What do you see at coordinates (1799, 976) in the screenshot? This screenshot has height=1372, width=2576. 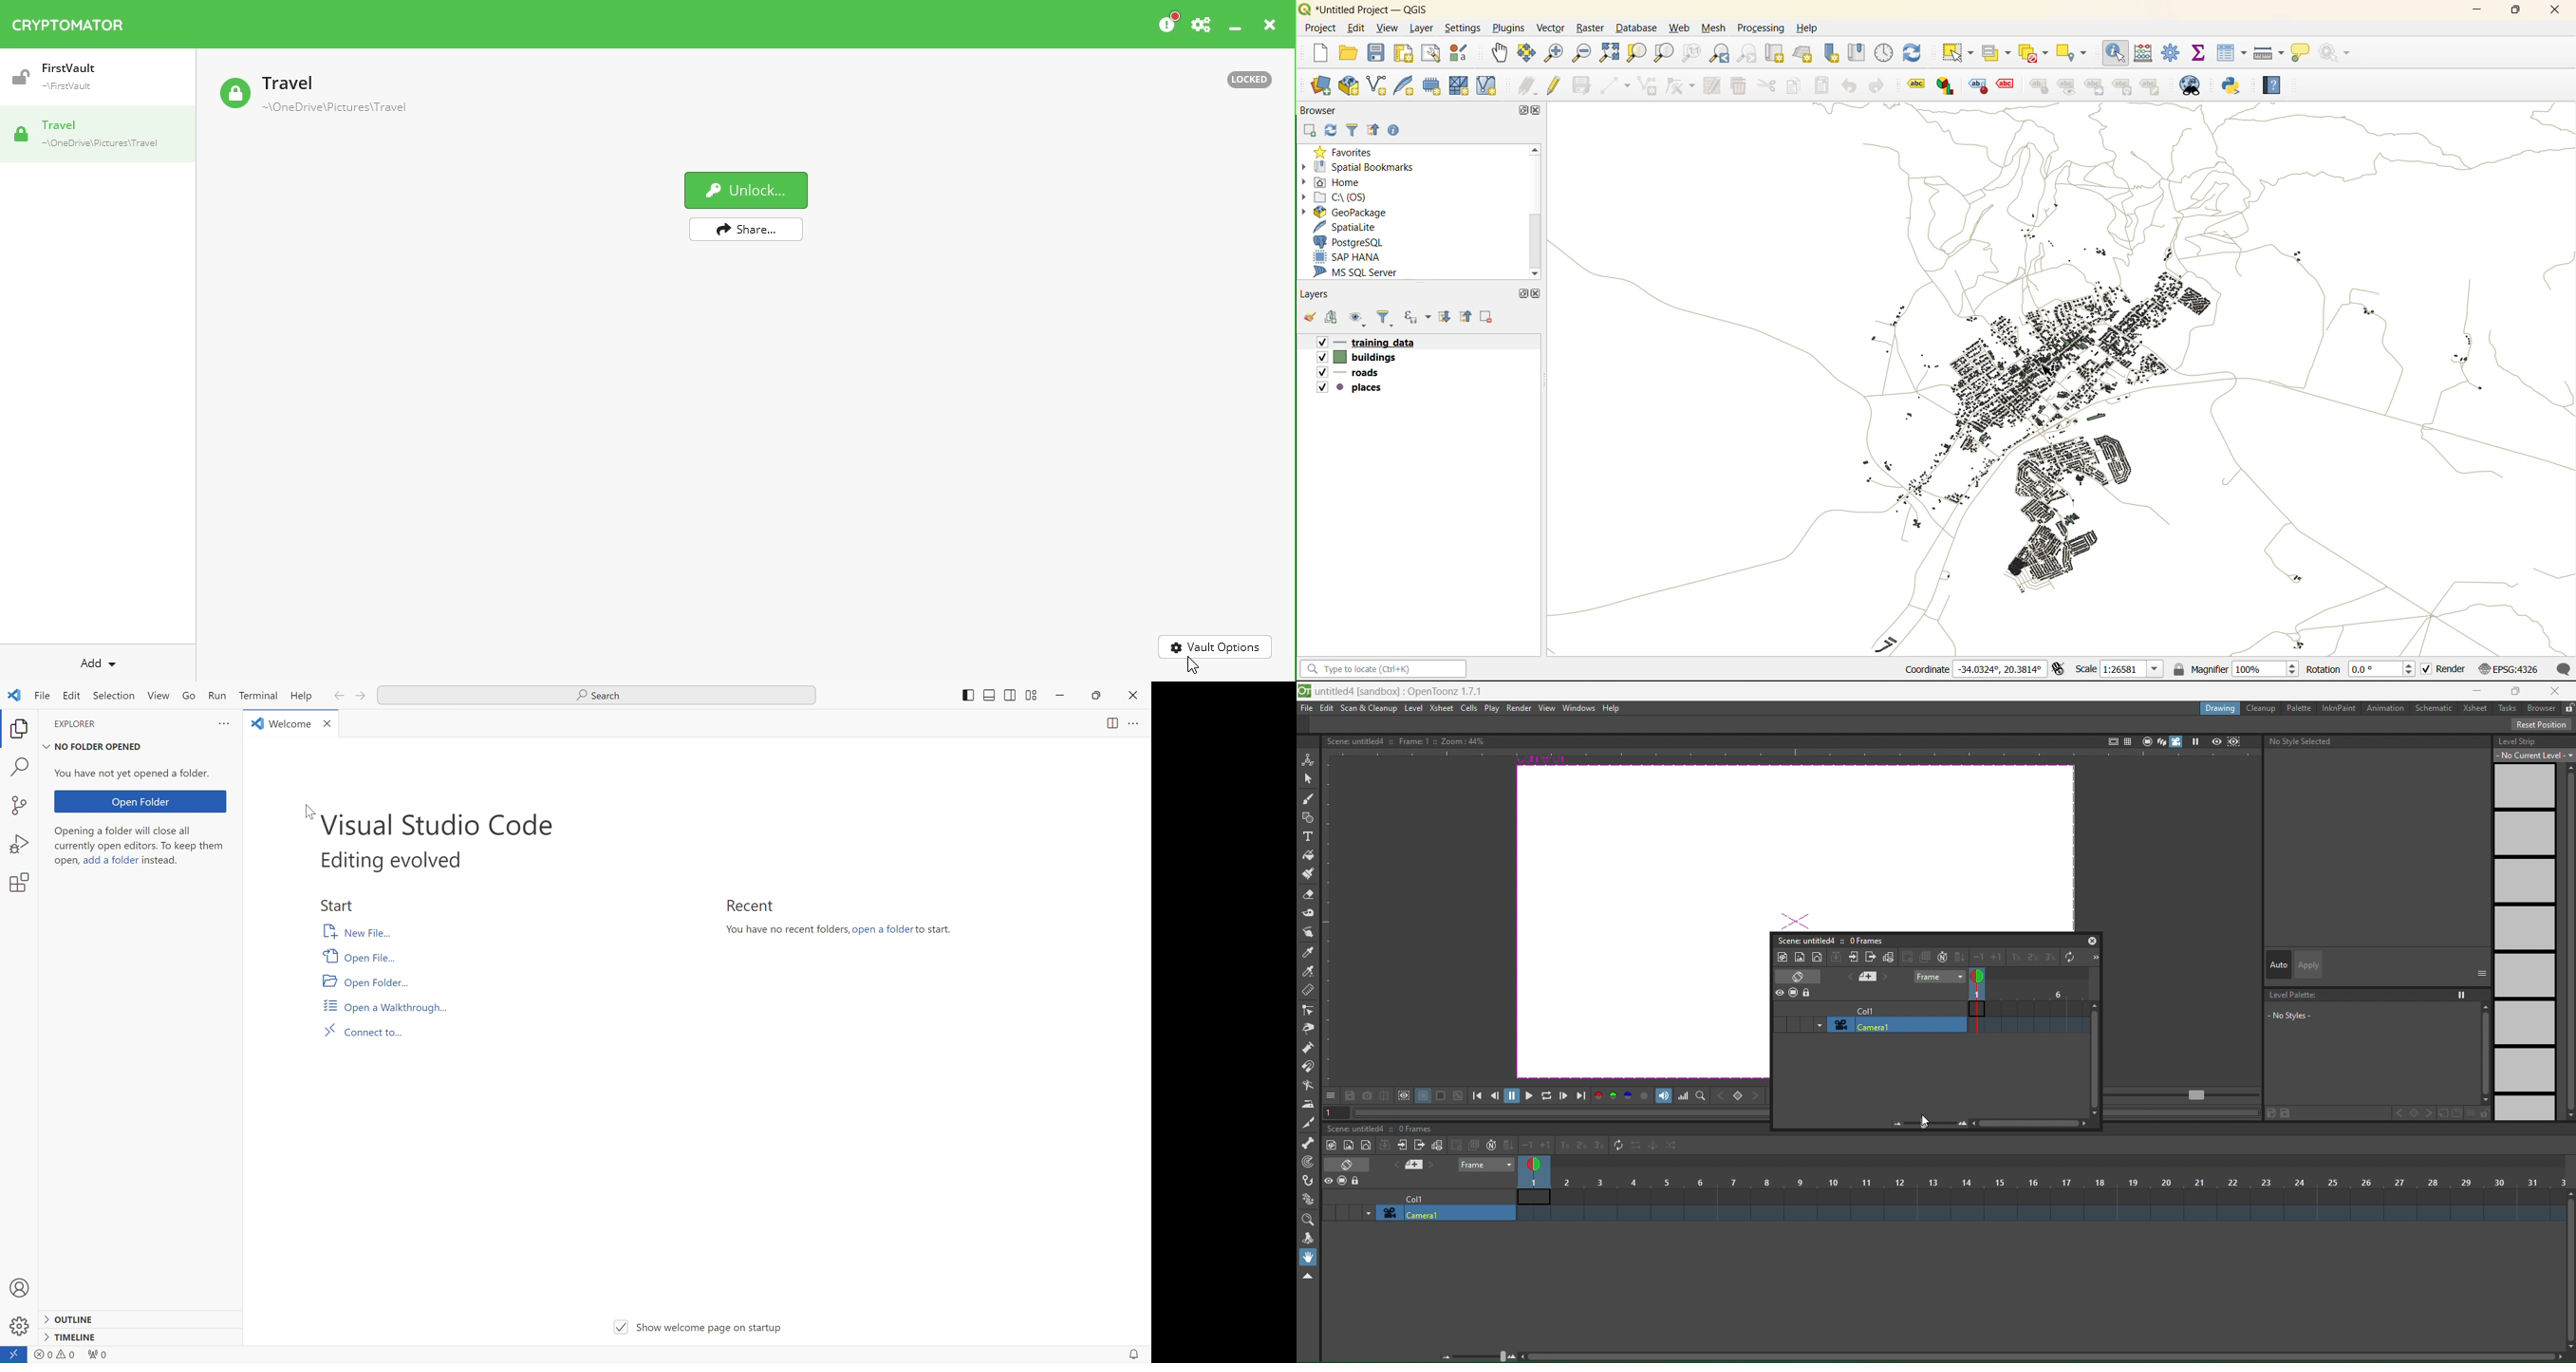 I see `` at bounding box center [1799, 976].